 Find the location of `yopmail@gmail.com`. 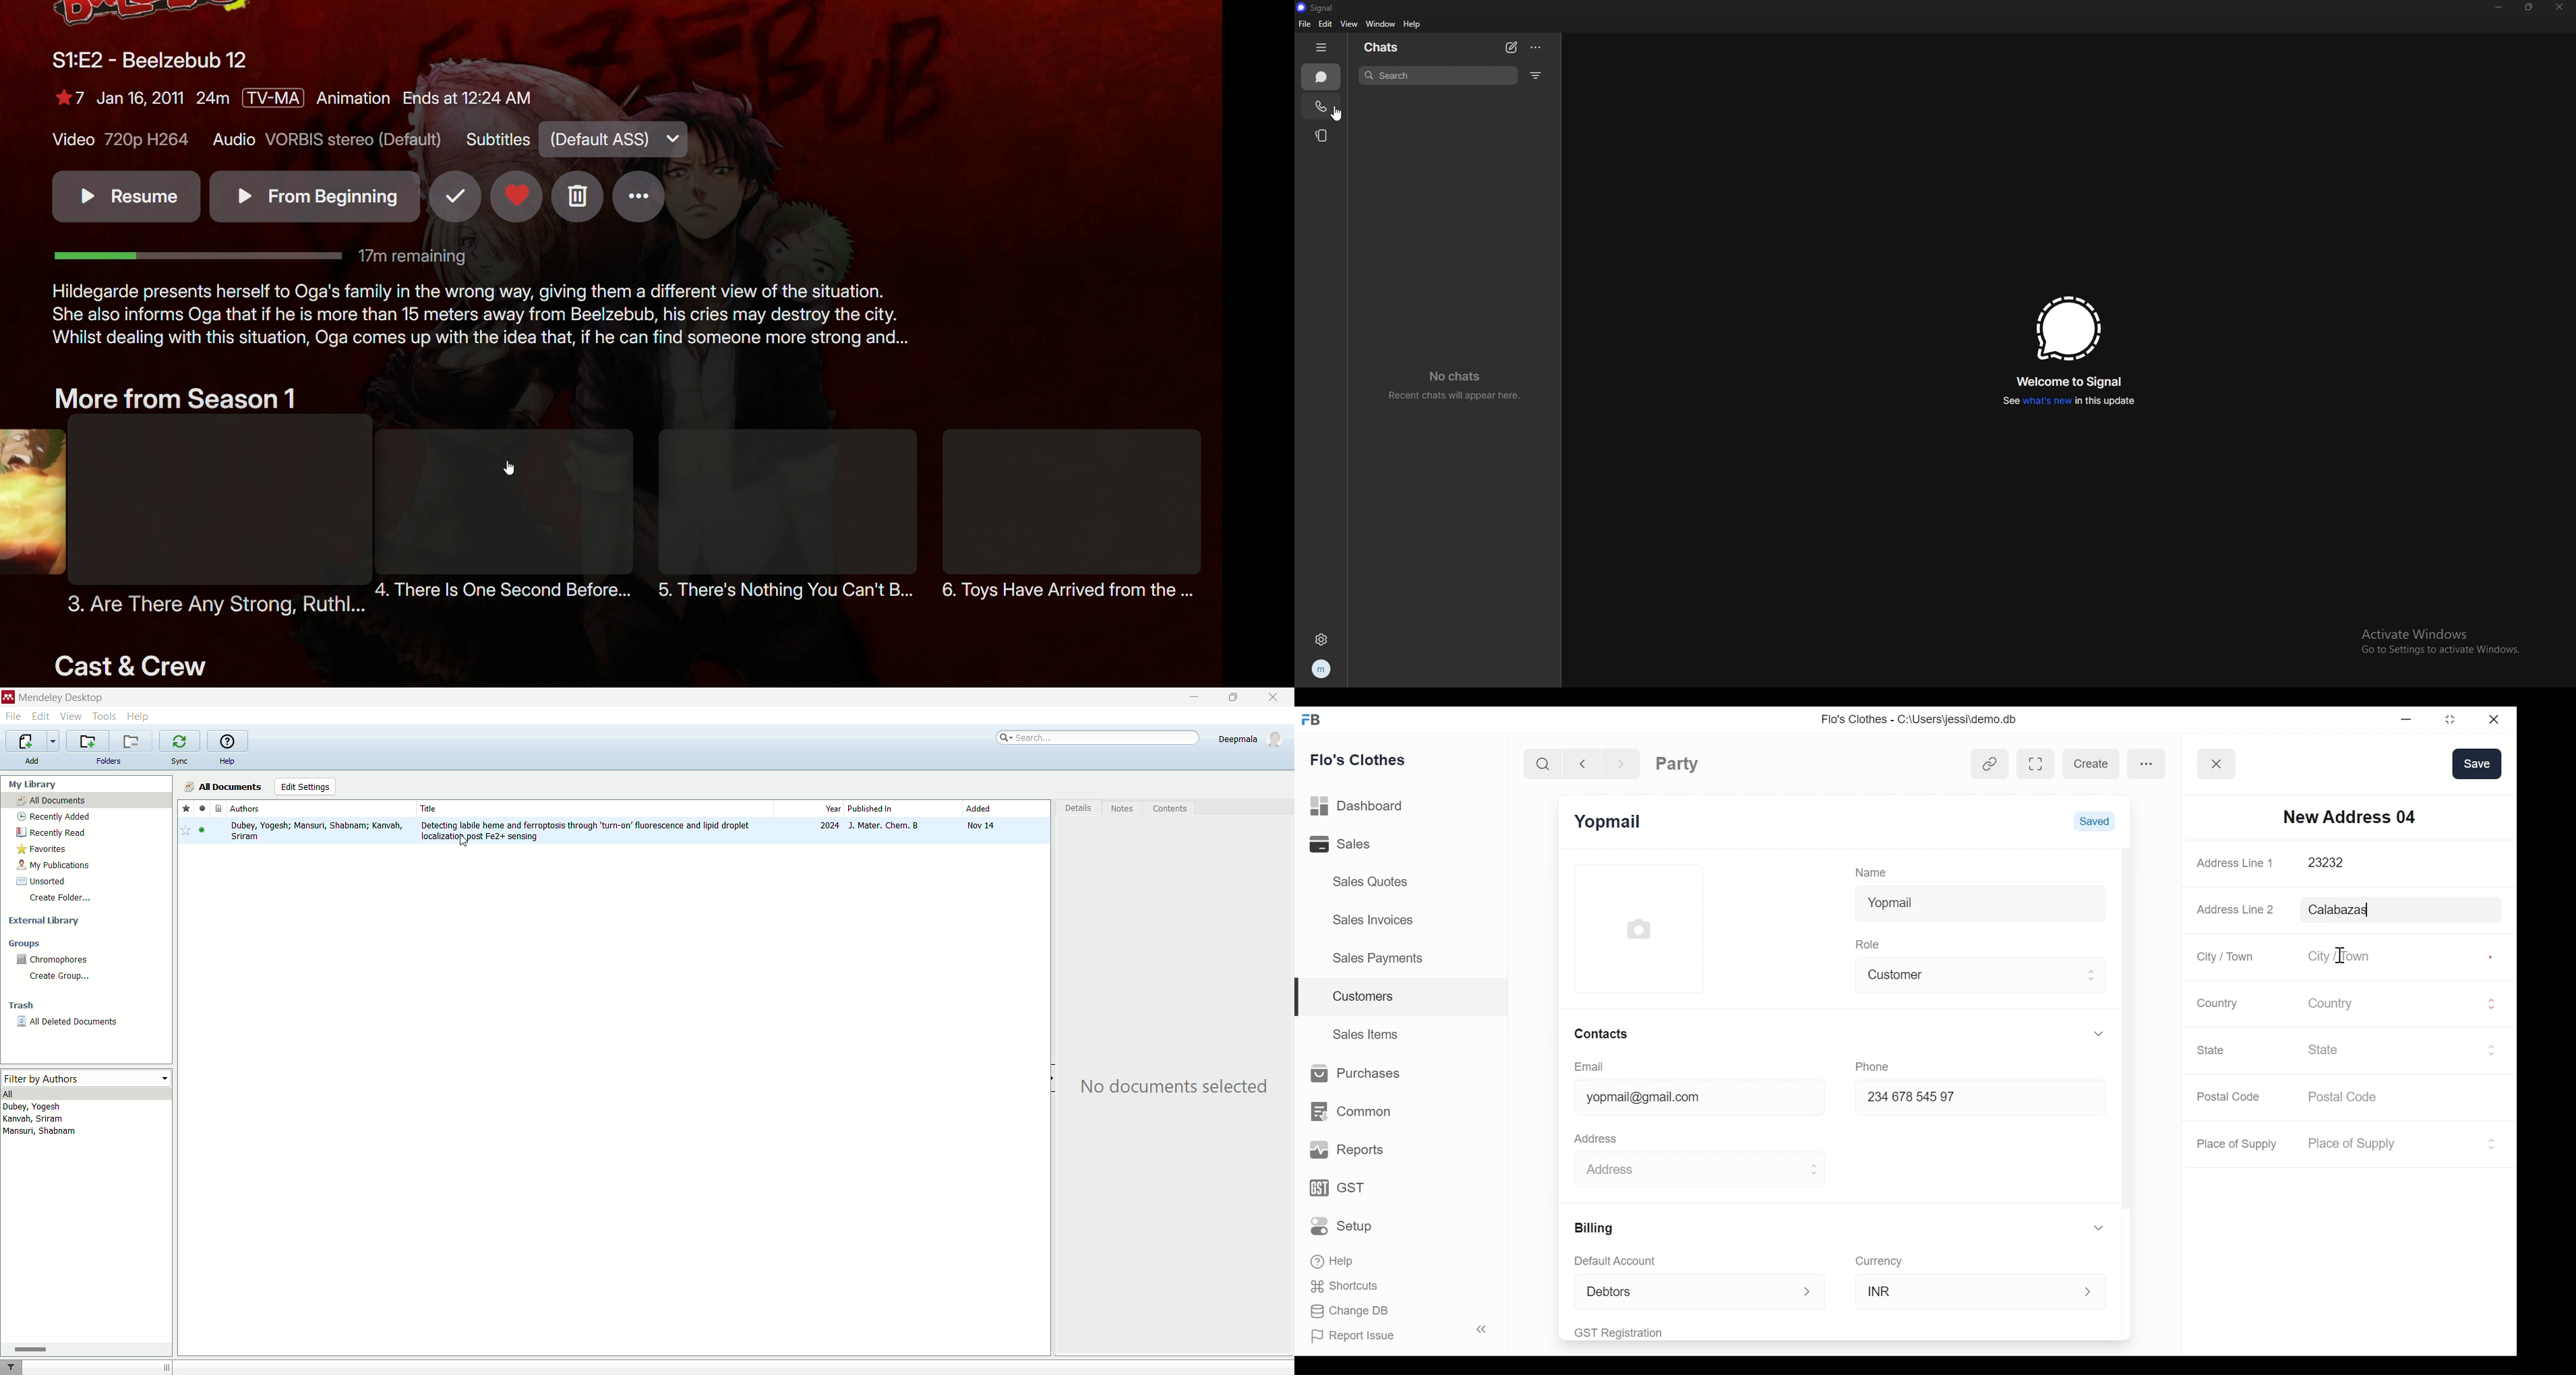

yopmail@gmail.com is located at coordinates (1689, 1099).